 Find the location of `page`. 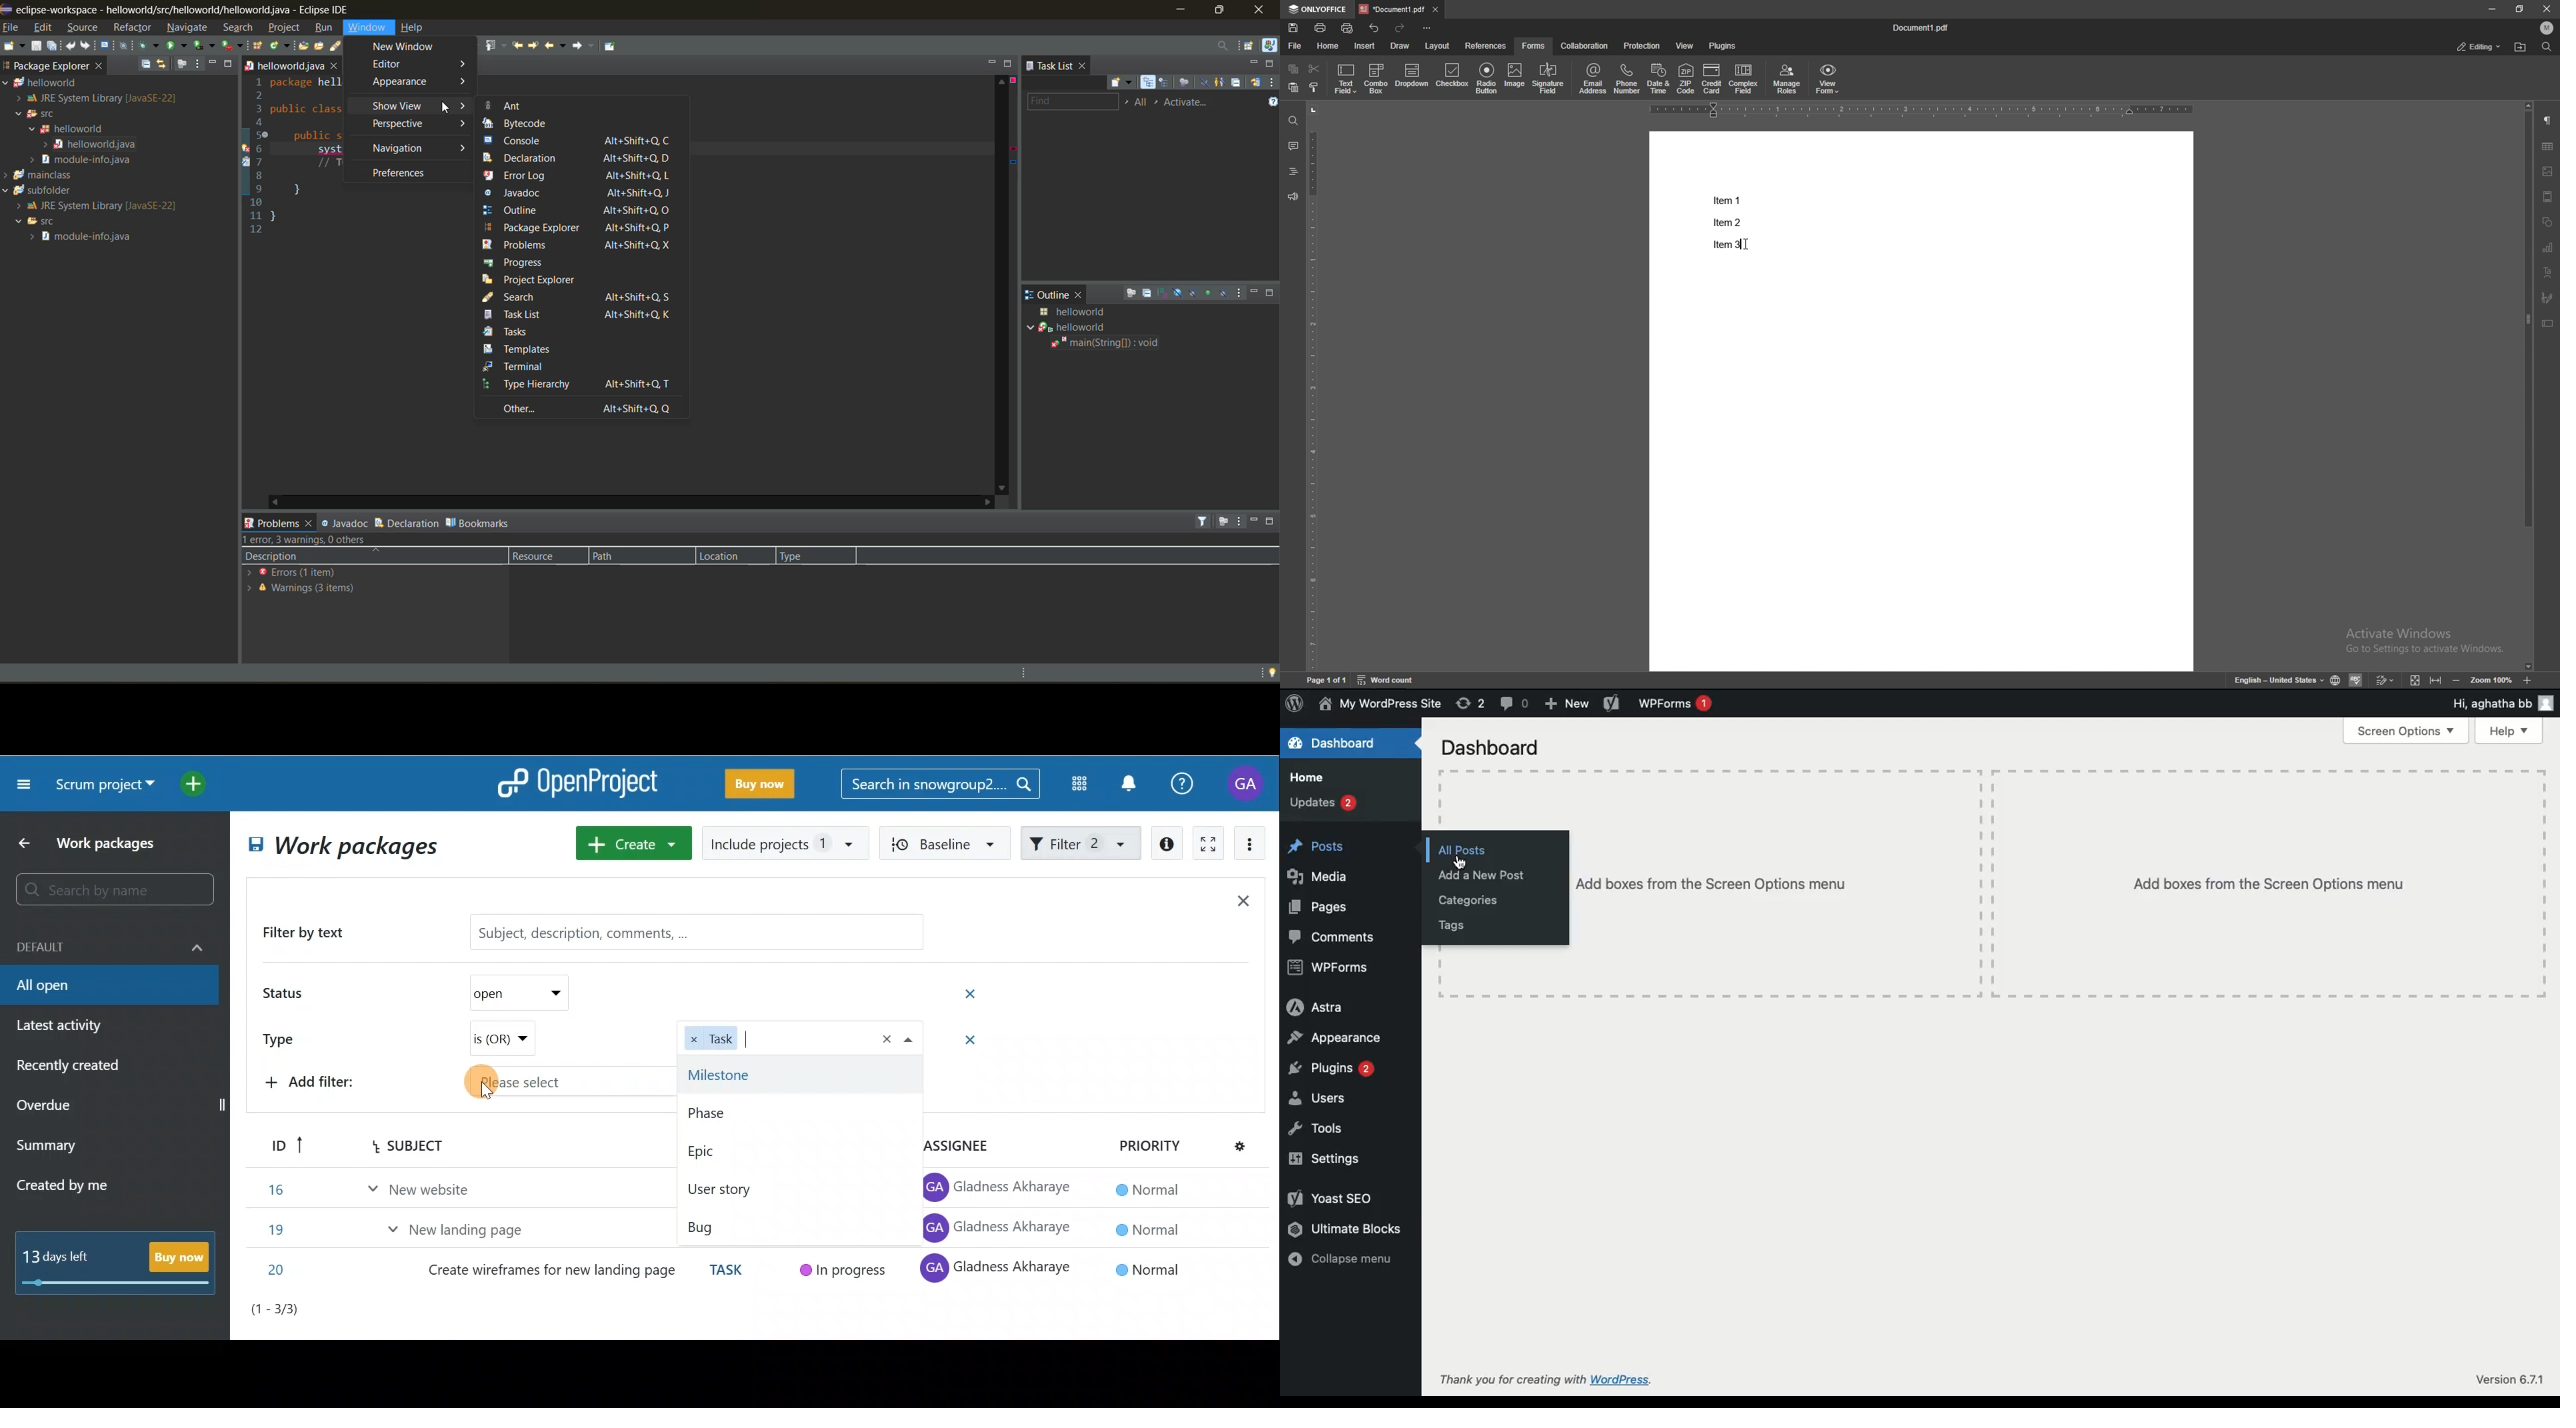

page is located at coordinates (1326, 679).